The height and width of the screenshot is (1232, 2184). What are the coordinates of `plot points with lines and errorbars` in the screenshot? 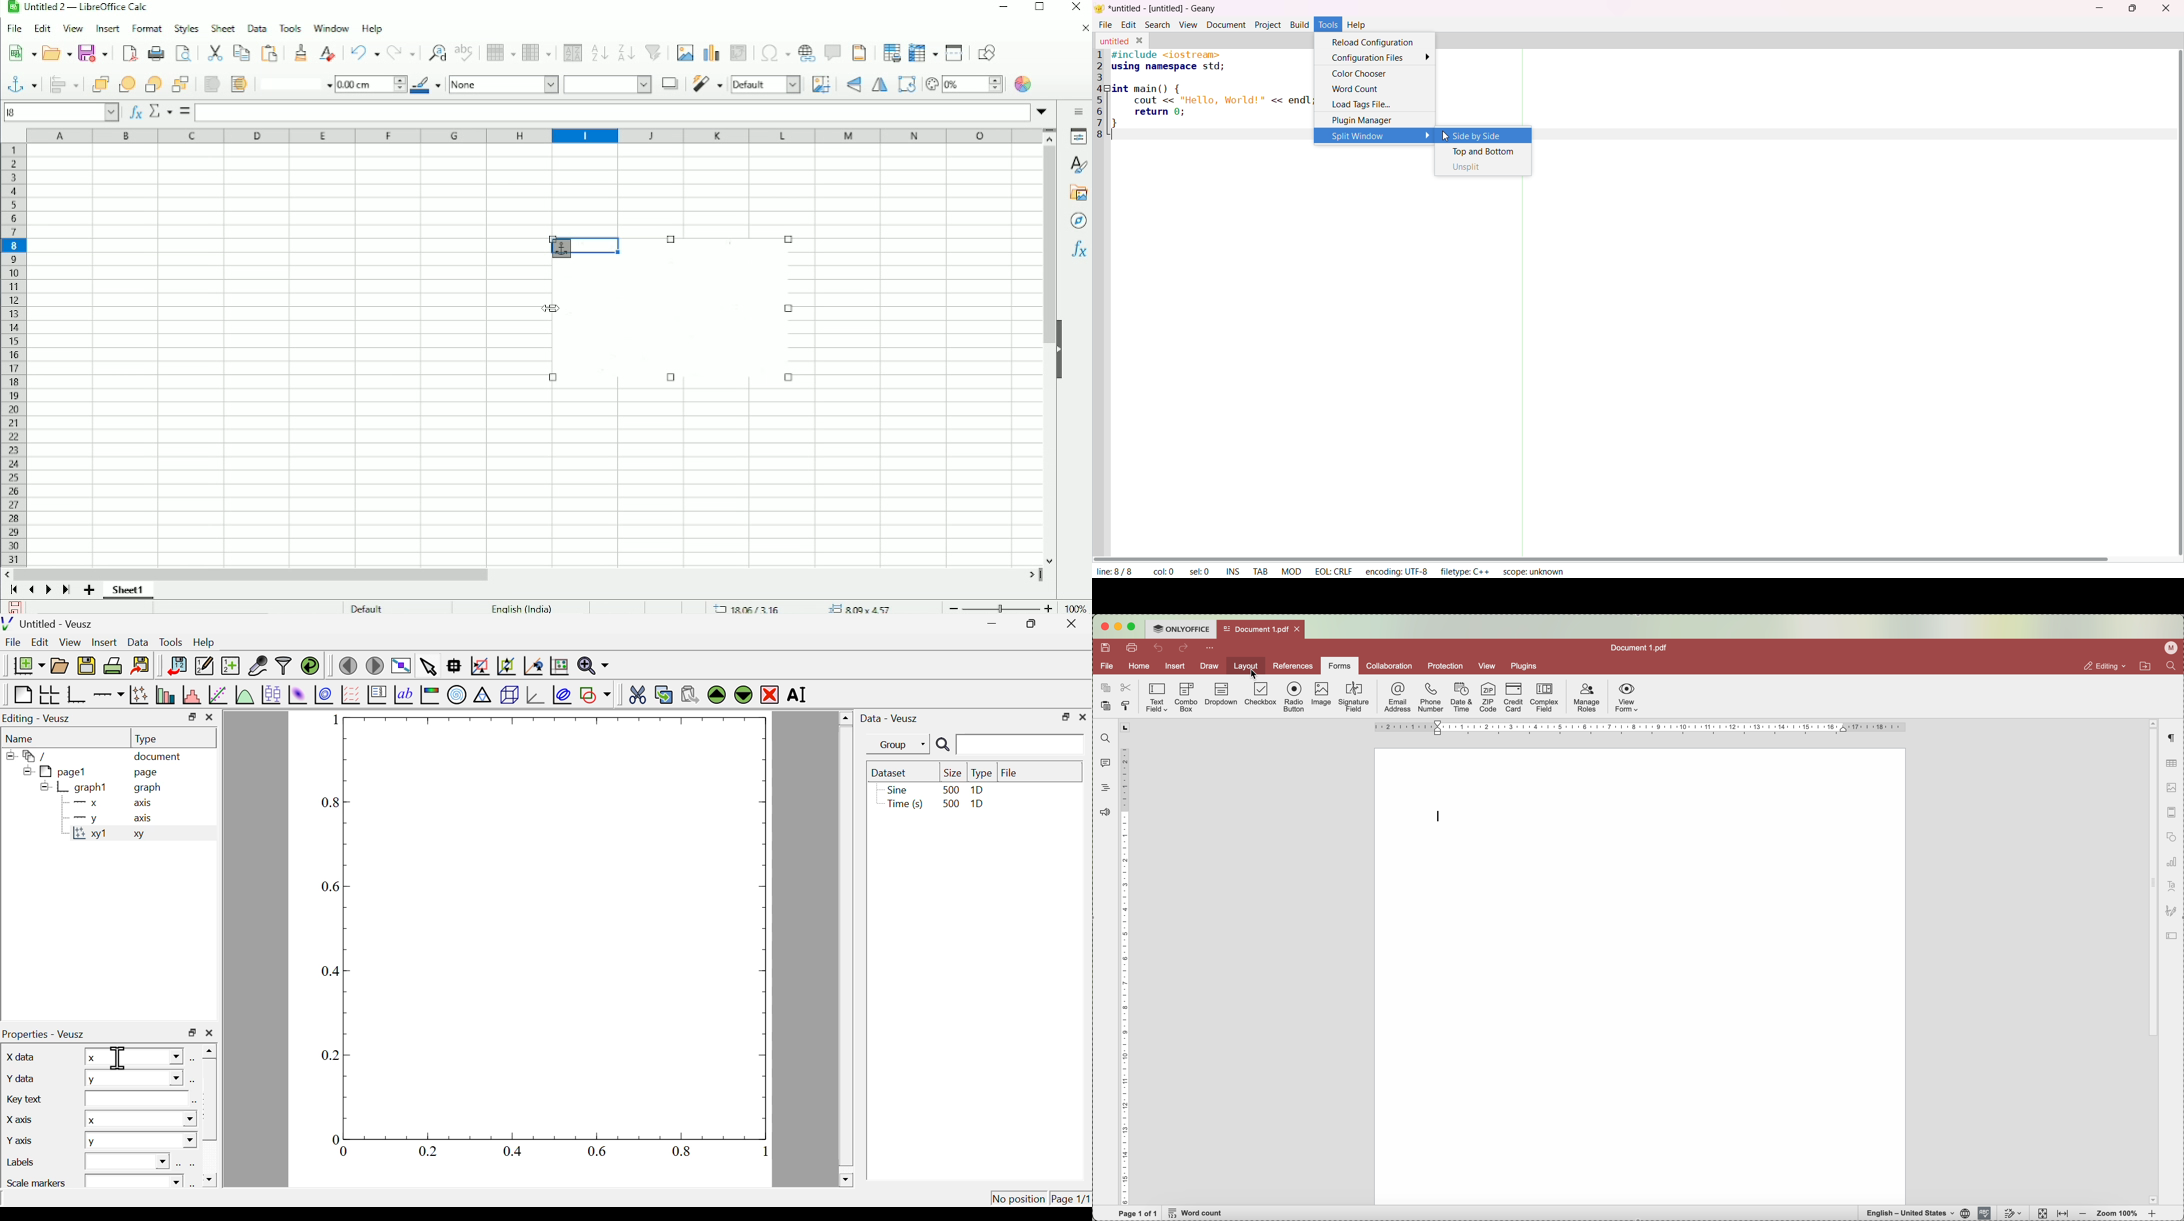 It's located at (139, 695).